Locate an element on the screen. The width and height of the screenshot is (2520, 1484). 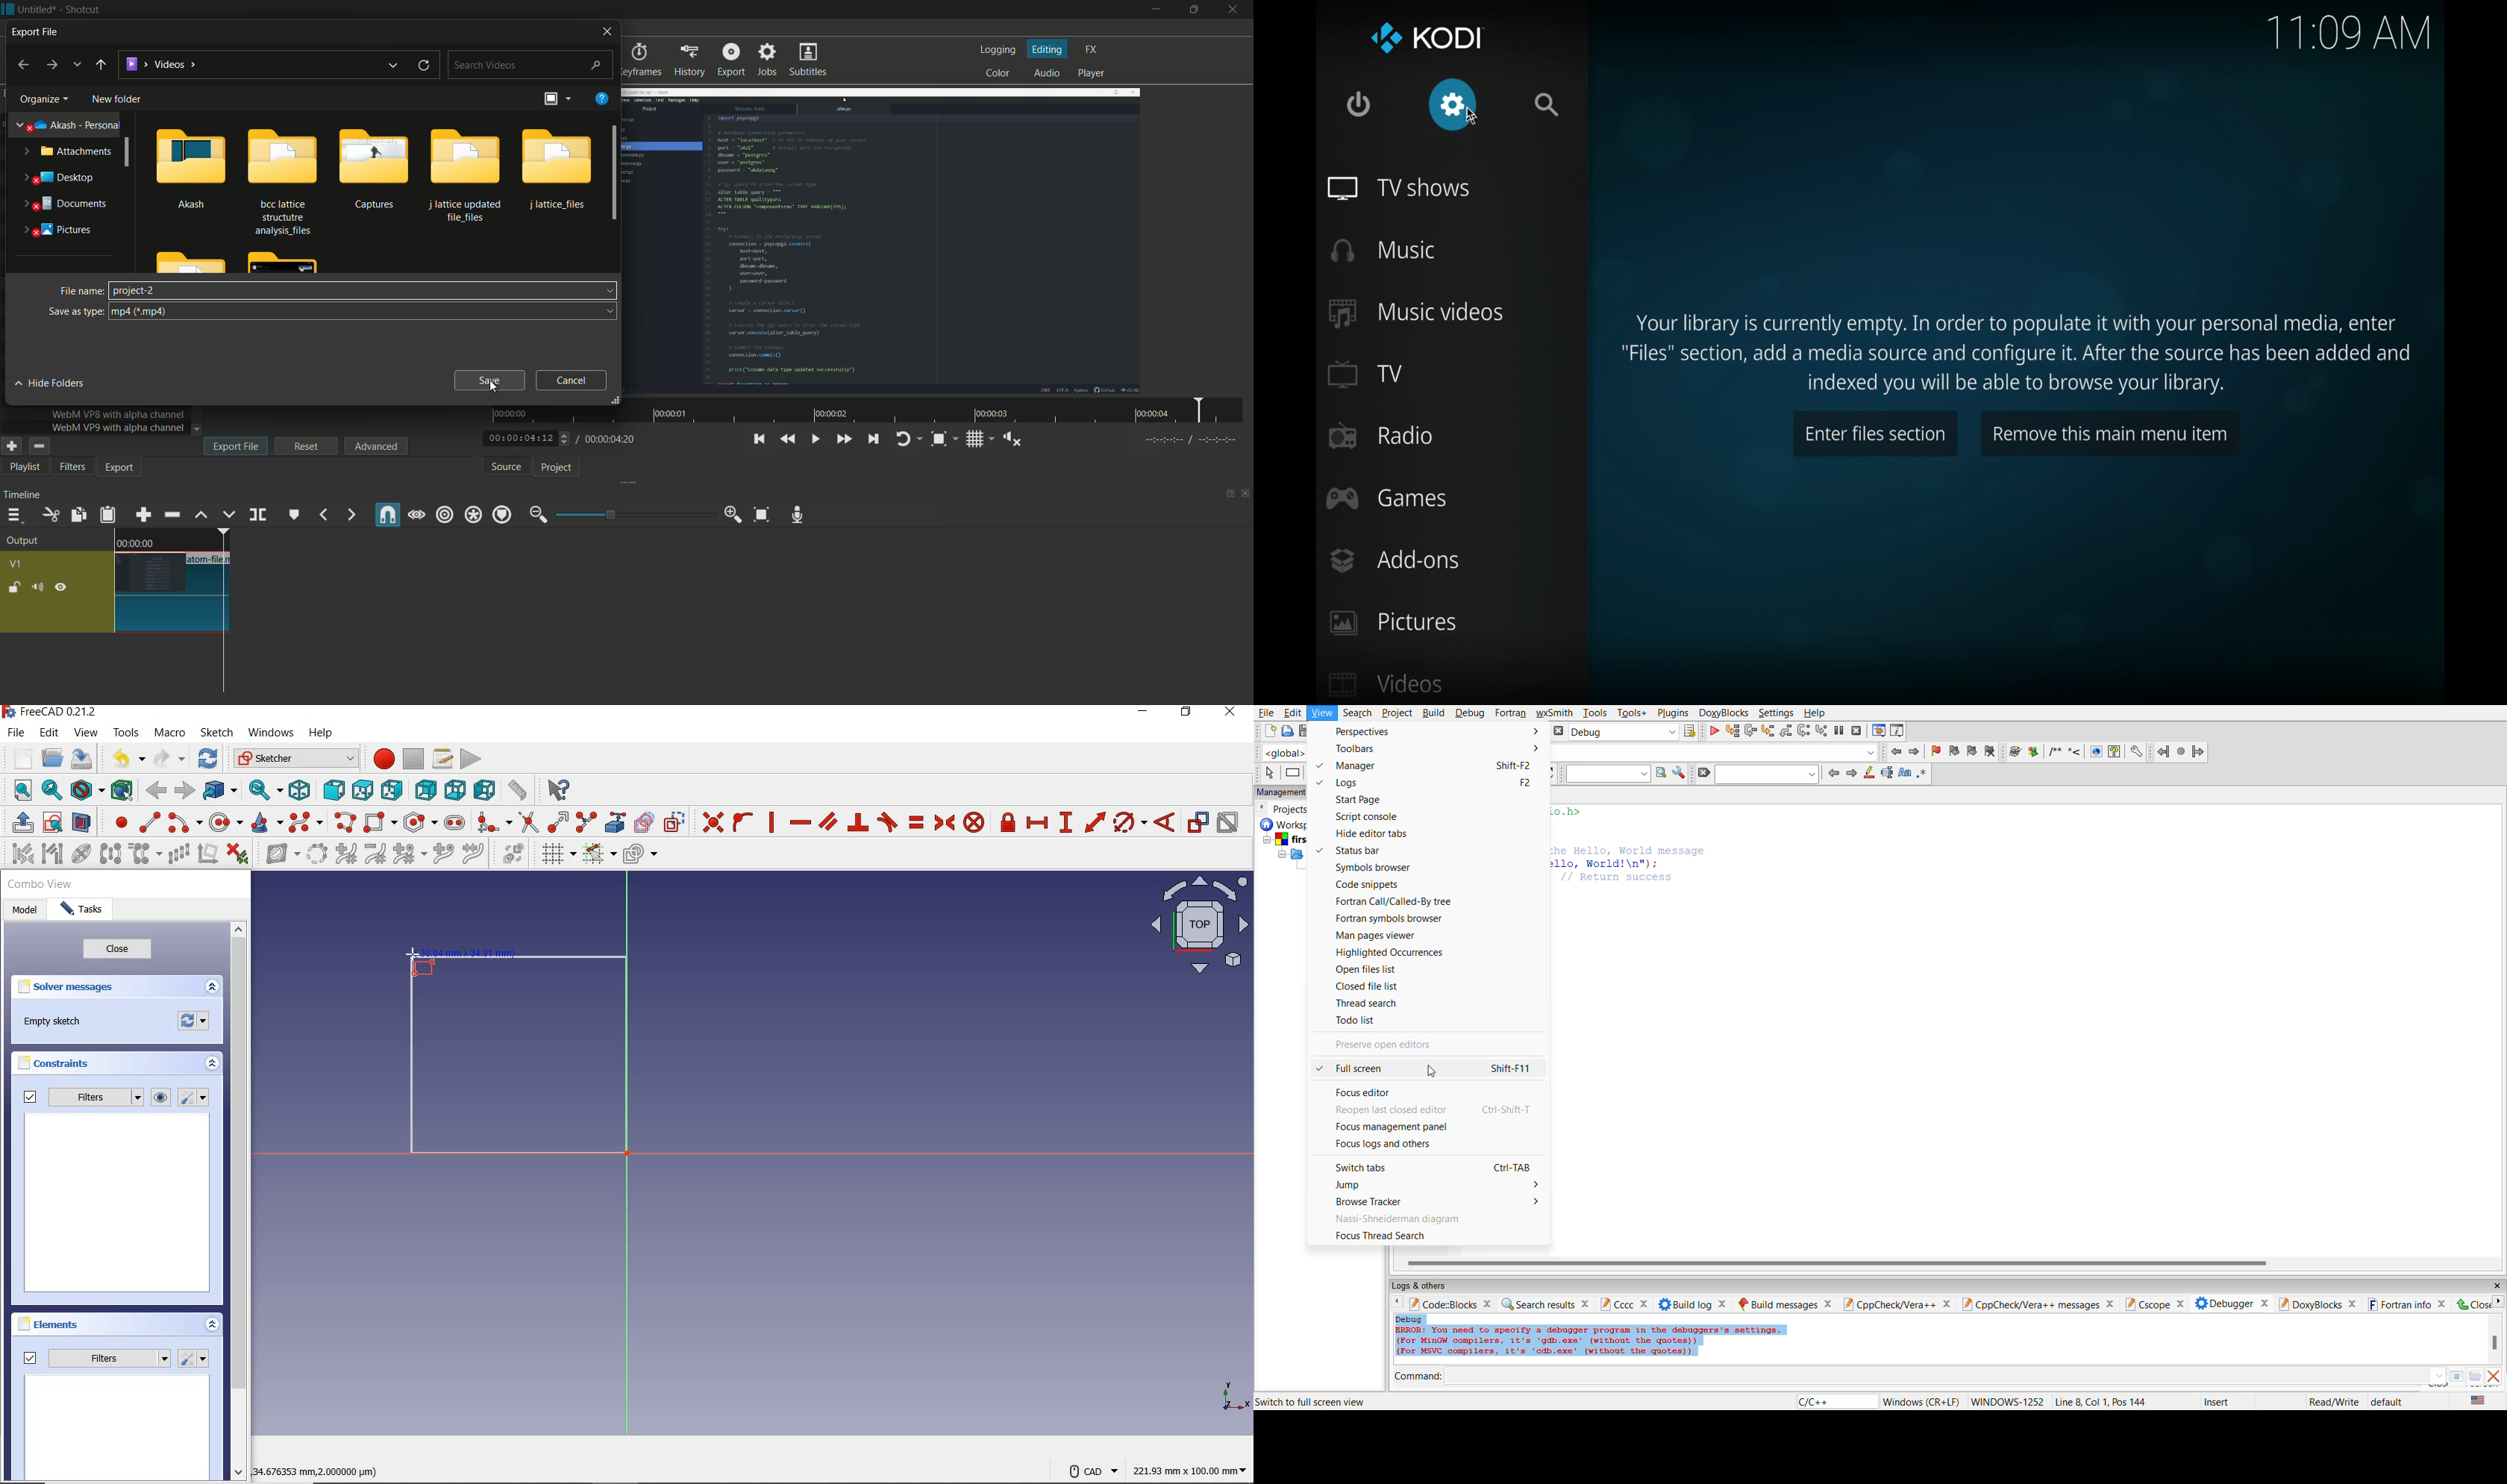
Isometric view is located at coordinates (1200, 927).